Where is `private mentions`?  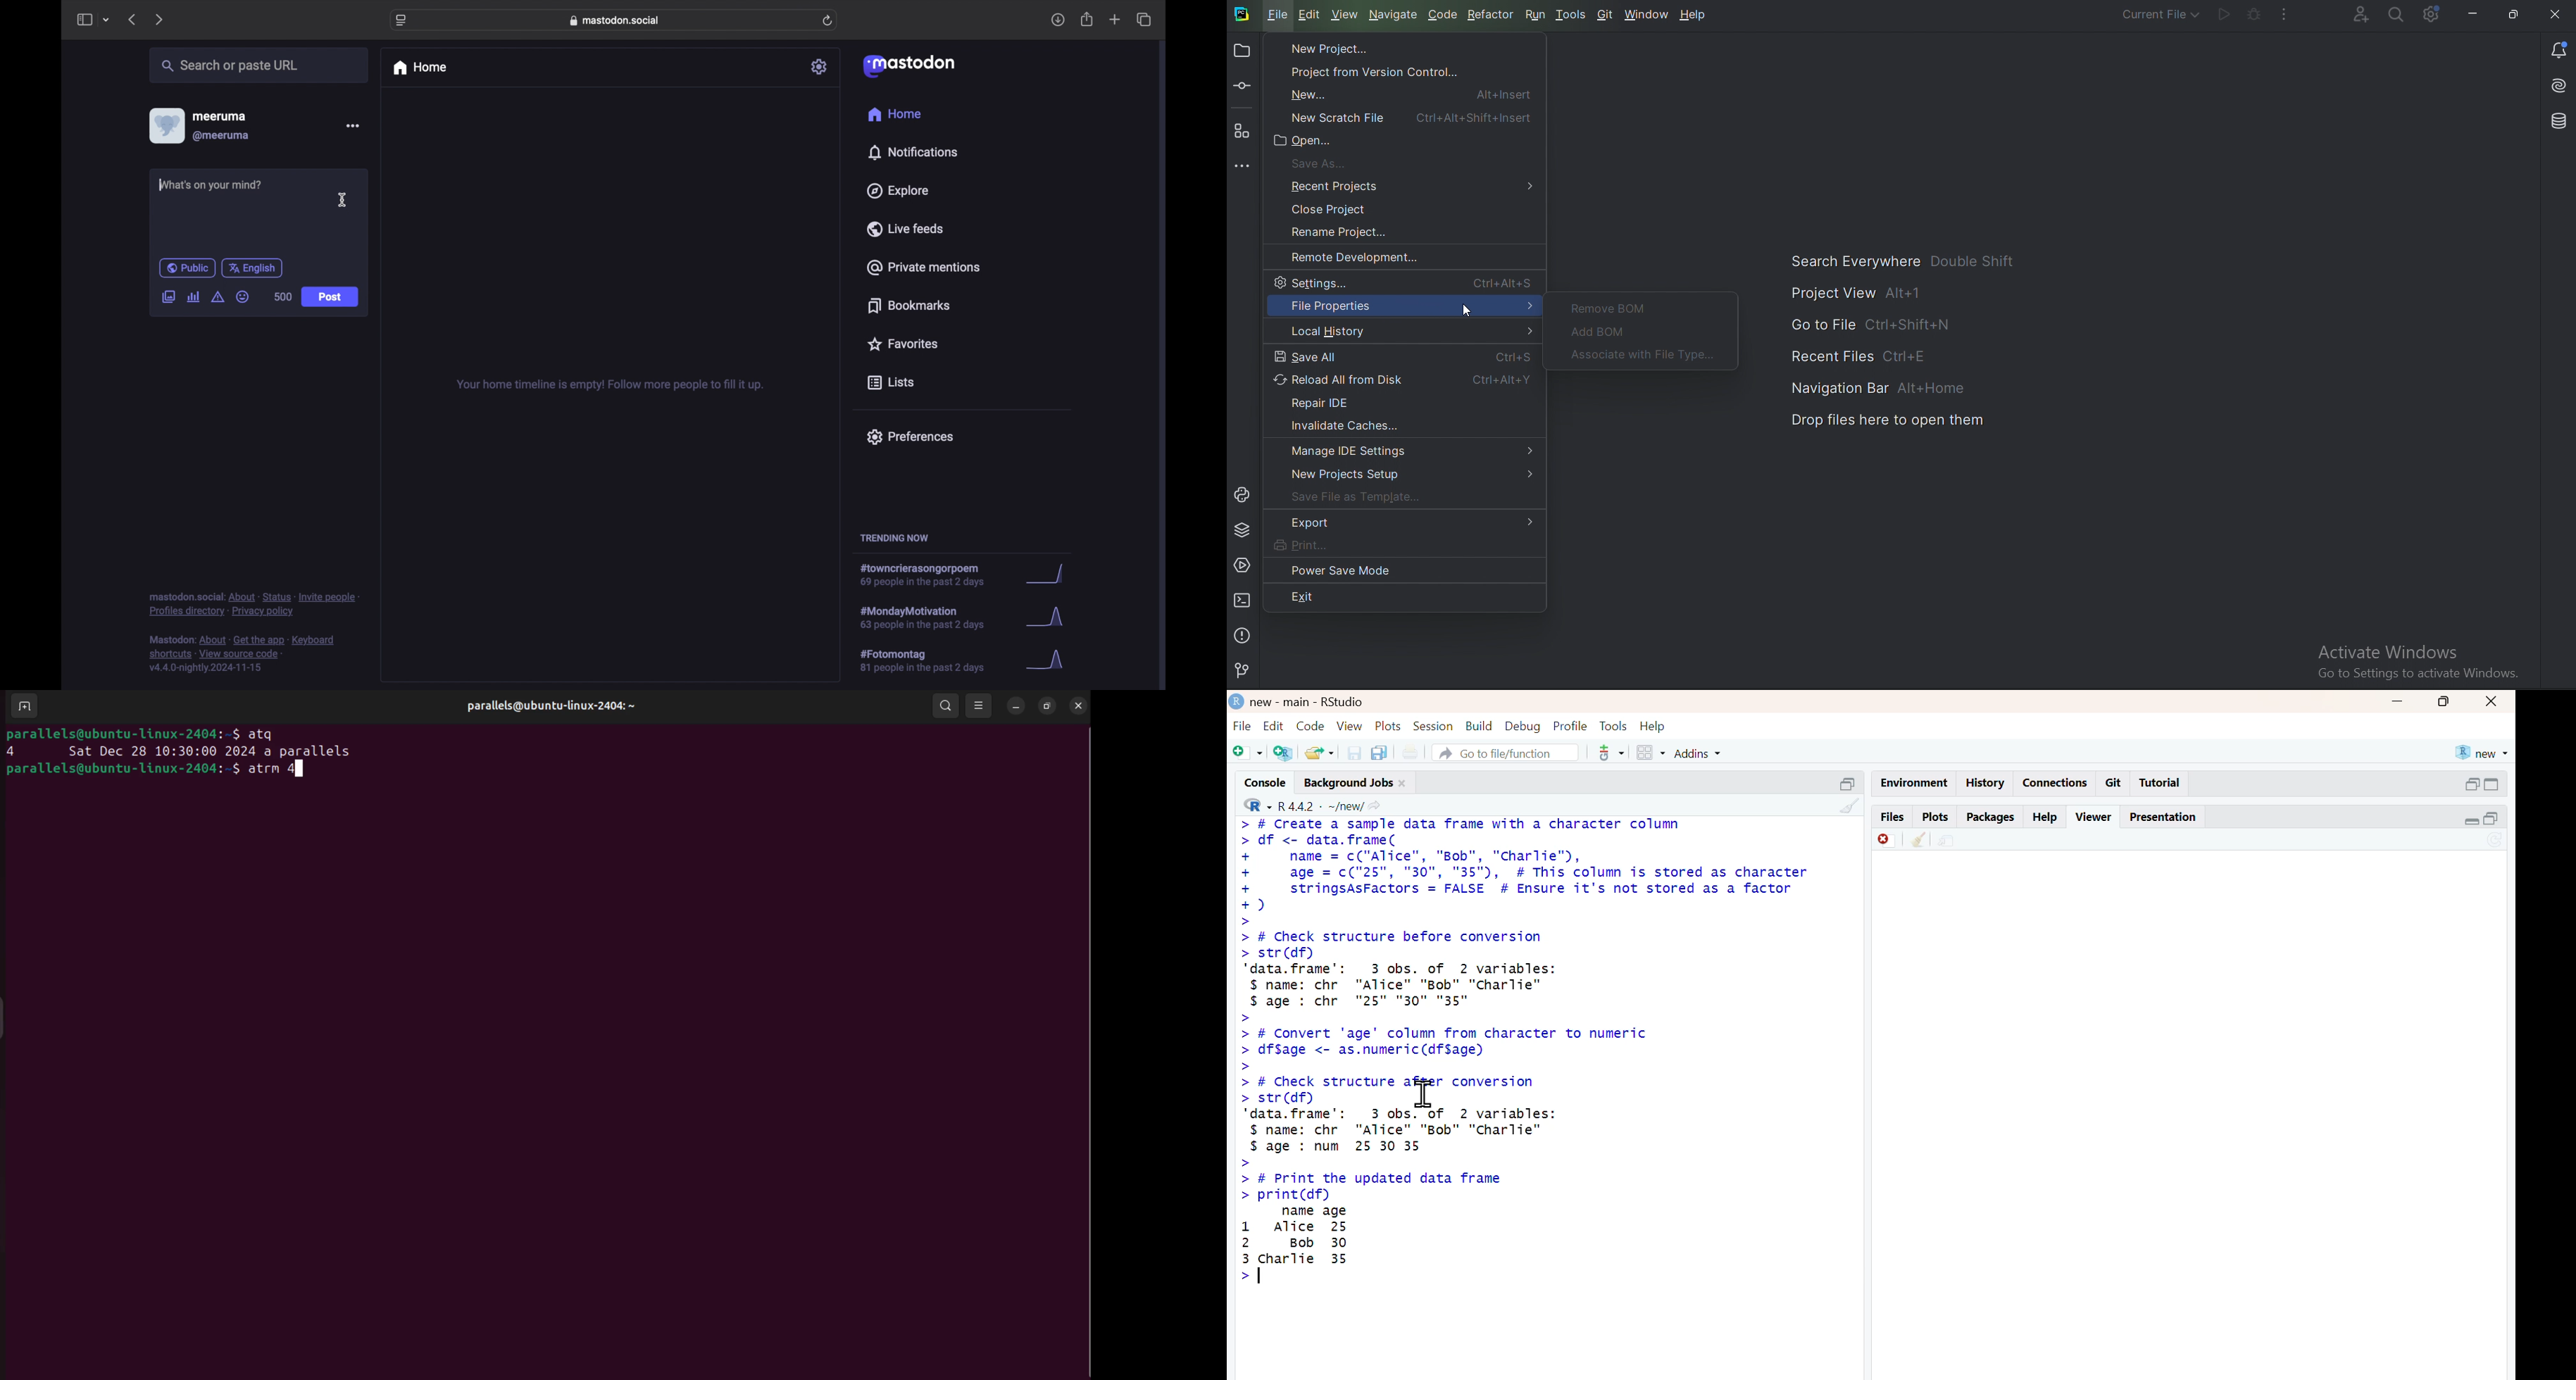
private mentions is located at coordinates (924, 267).